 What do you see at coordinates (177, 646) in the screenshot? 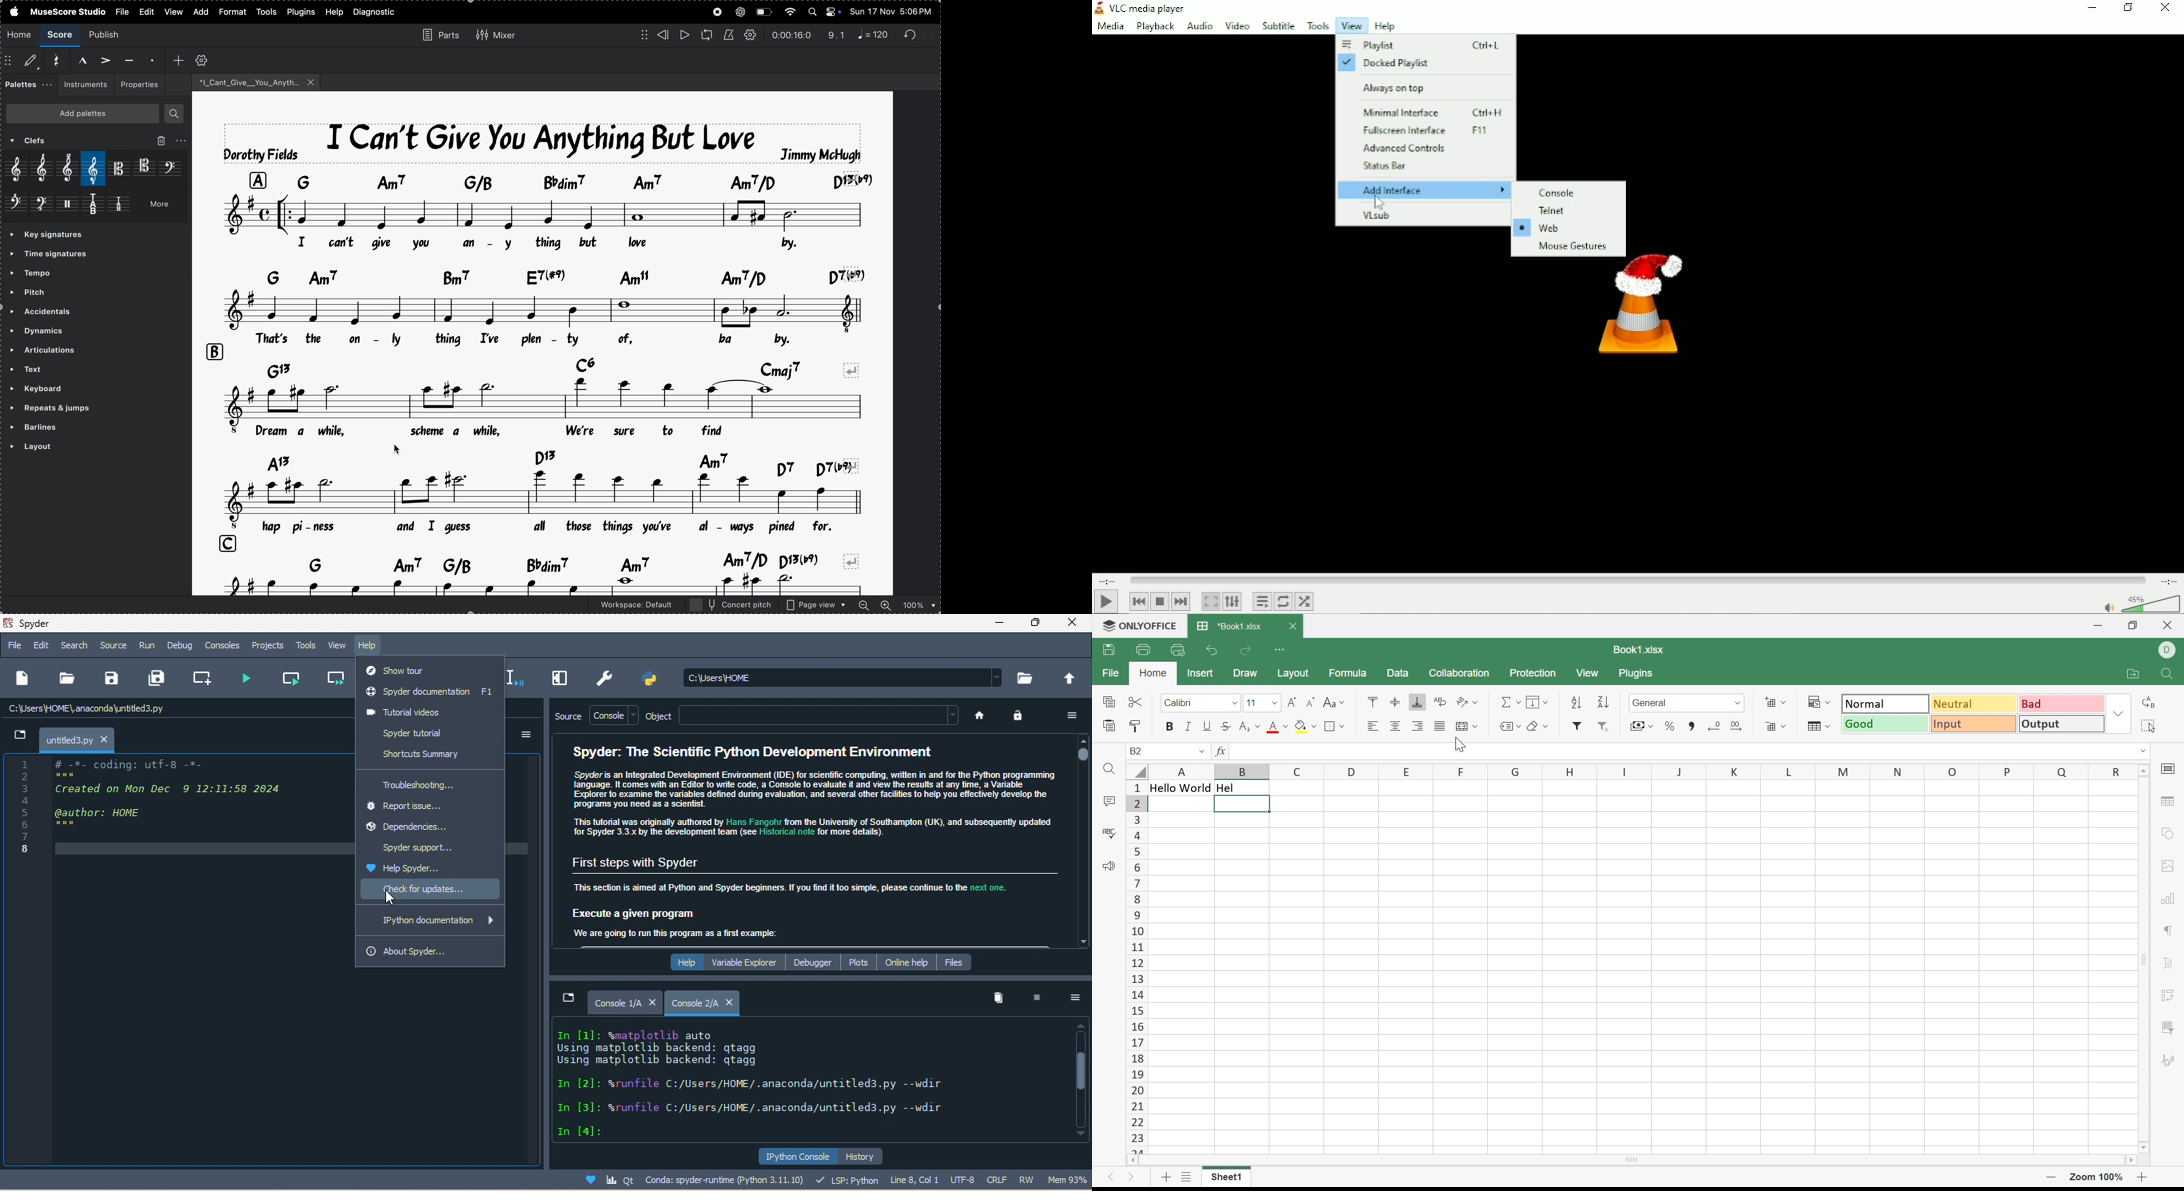
I see `debug` at bounding box center [177, 646].